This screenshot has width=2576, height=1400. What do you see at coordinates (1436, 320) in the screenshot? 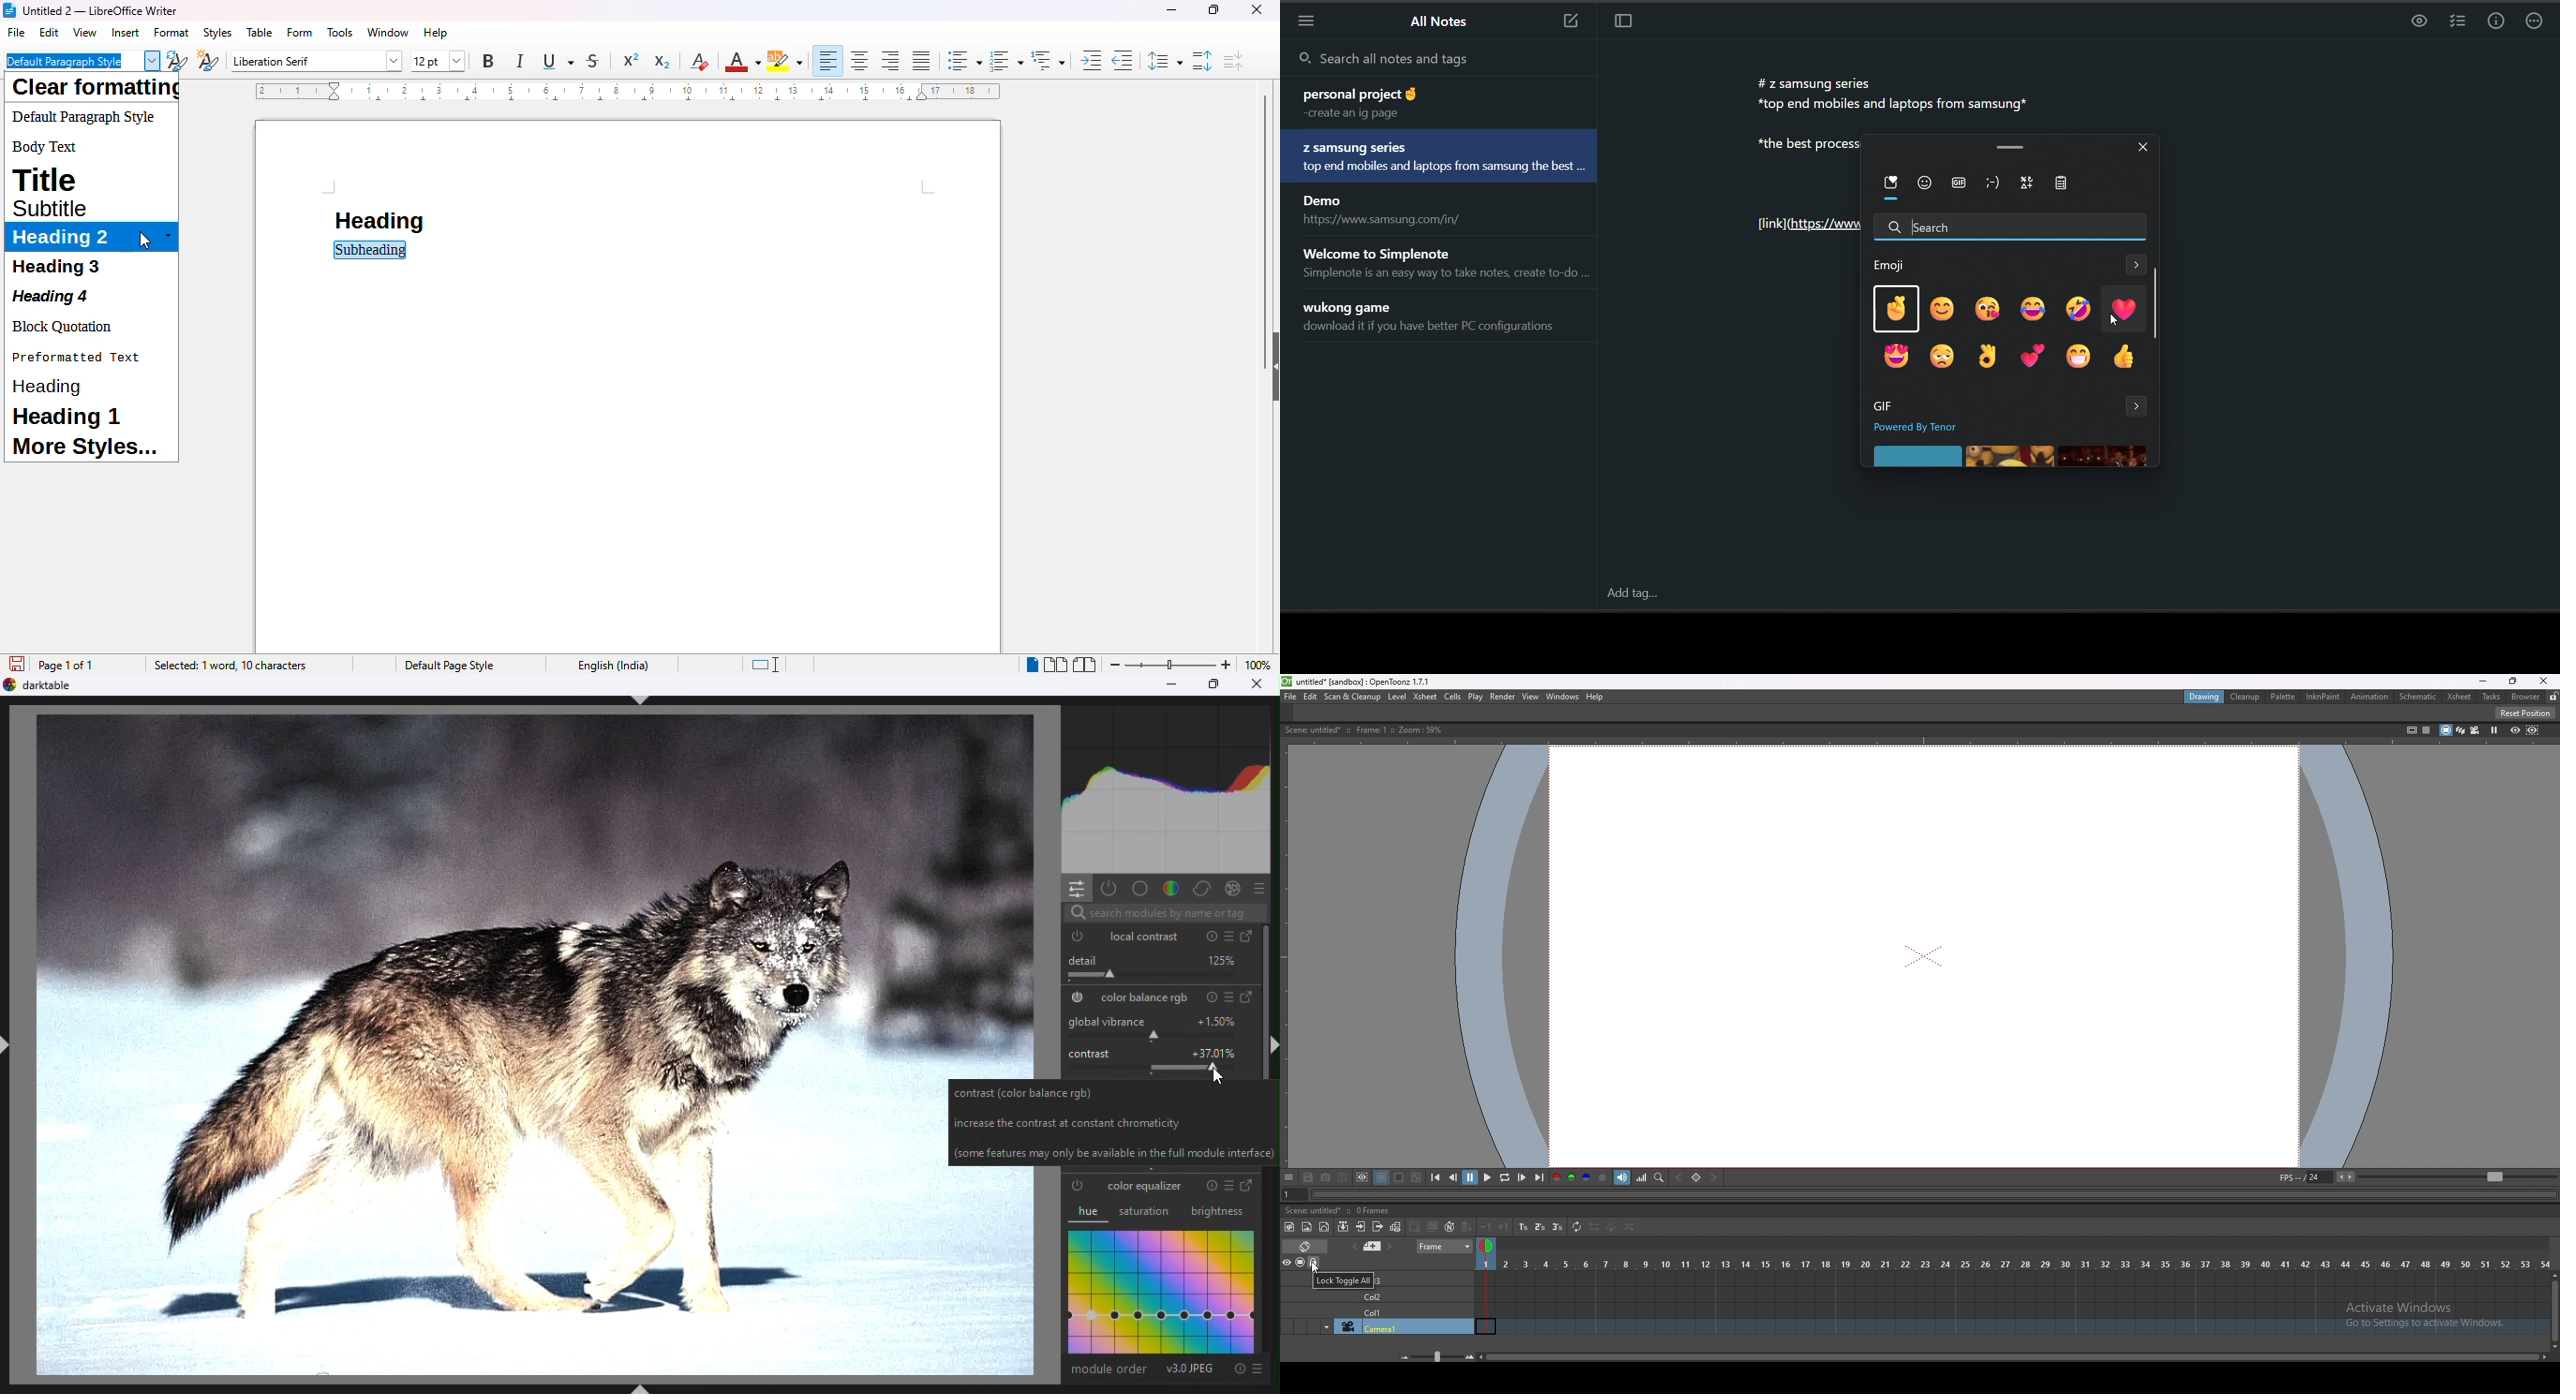
I see `note title and preview` at bounding box center [1436, 320].